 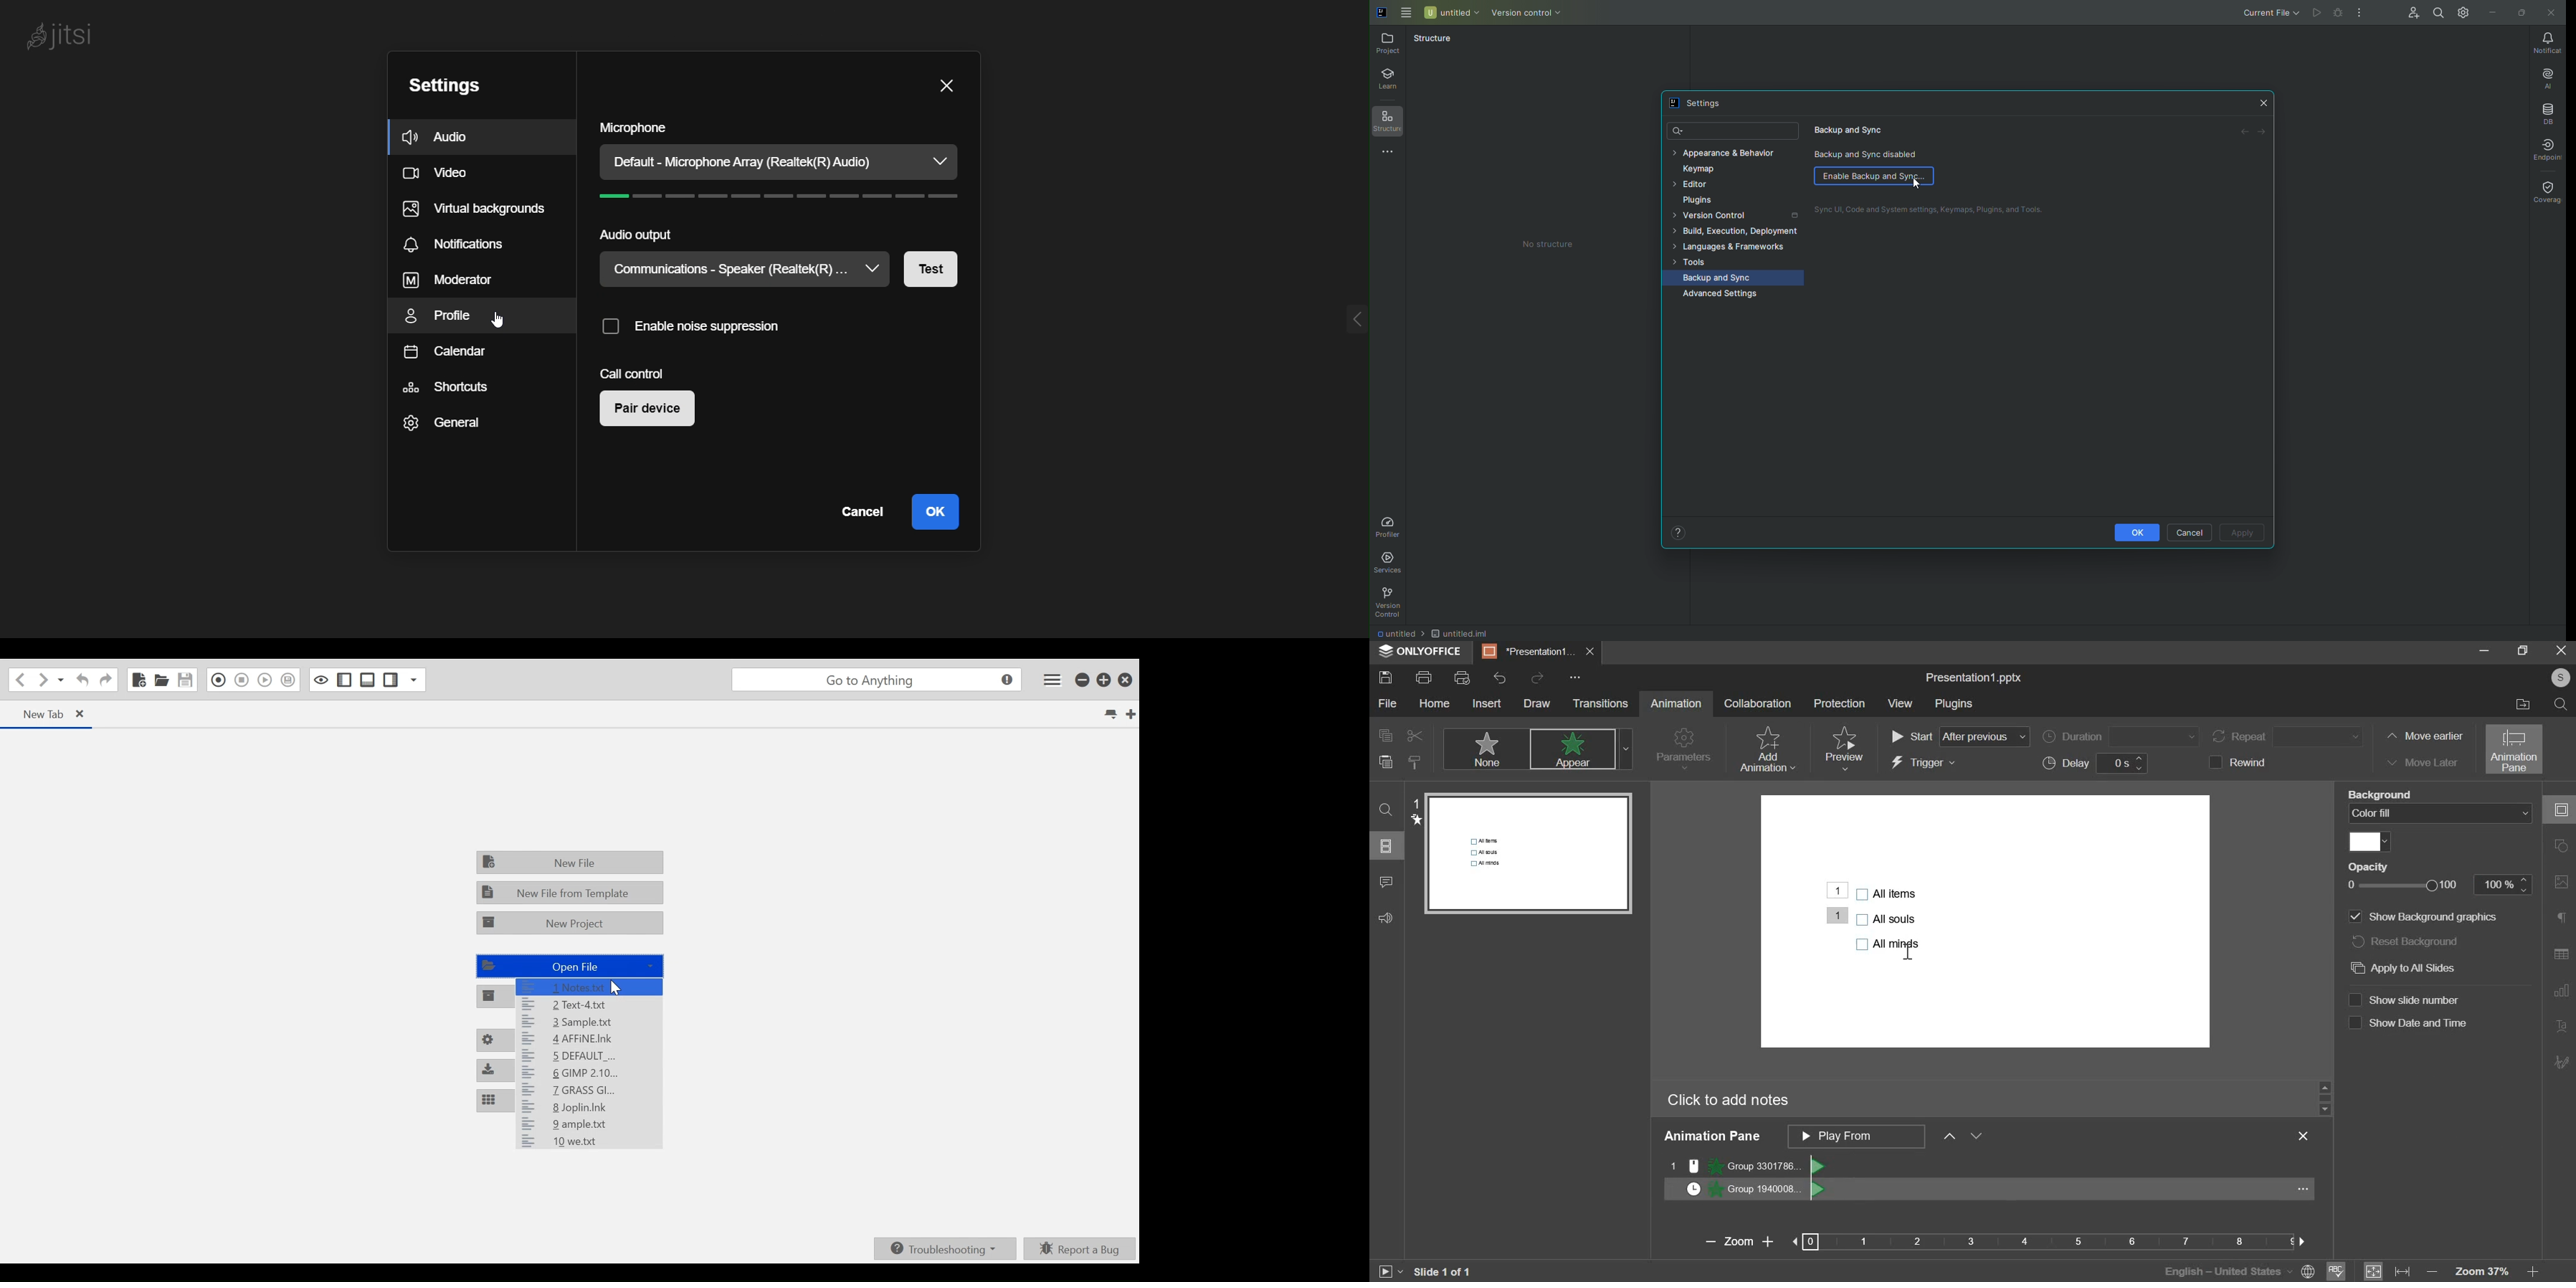 What do you see at coordinates (1391, 917) in the screenshot?
I see `feedback` at bounding box center [1391, 917].